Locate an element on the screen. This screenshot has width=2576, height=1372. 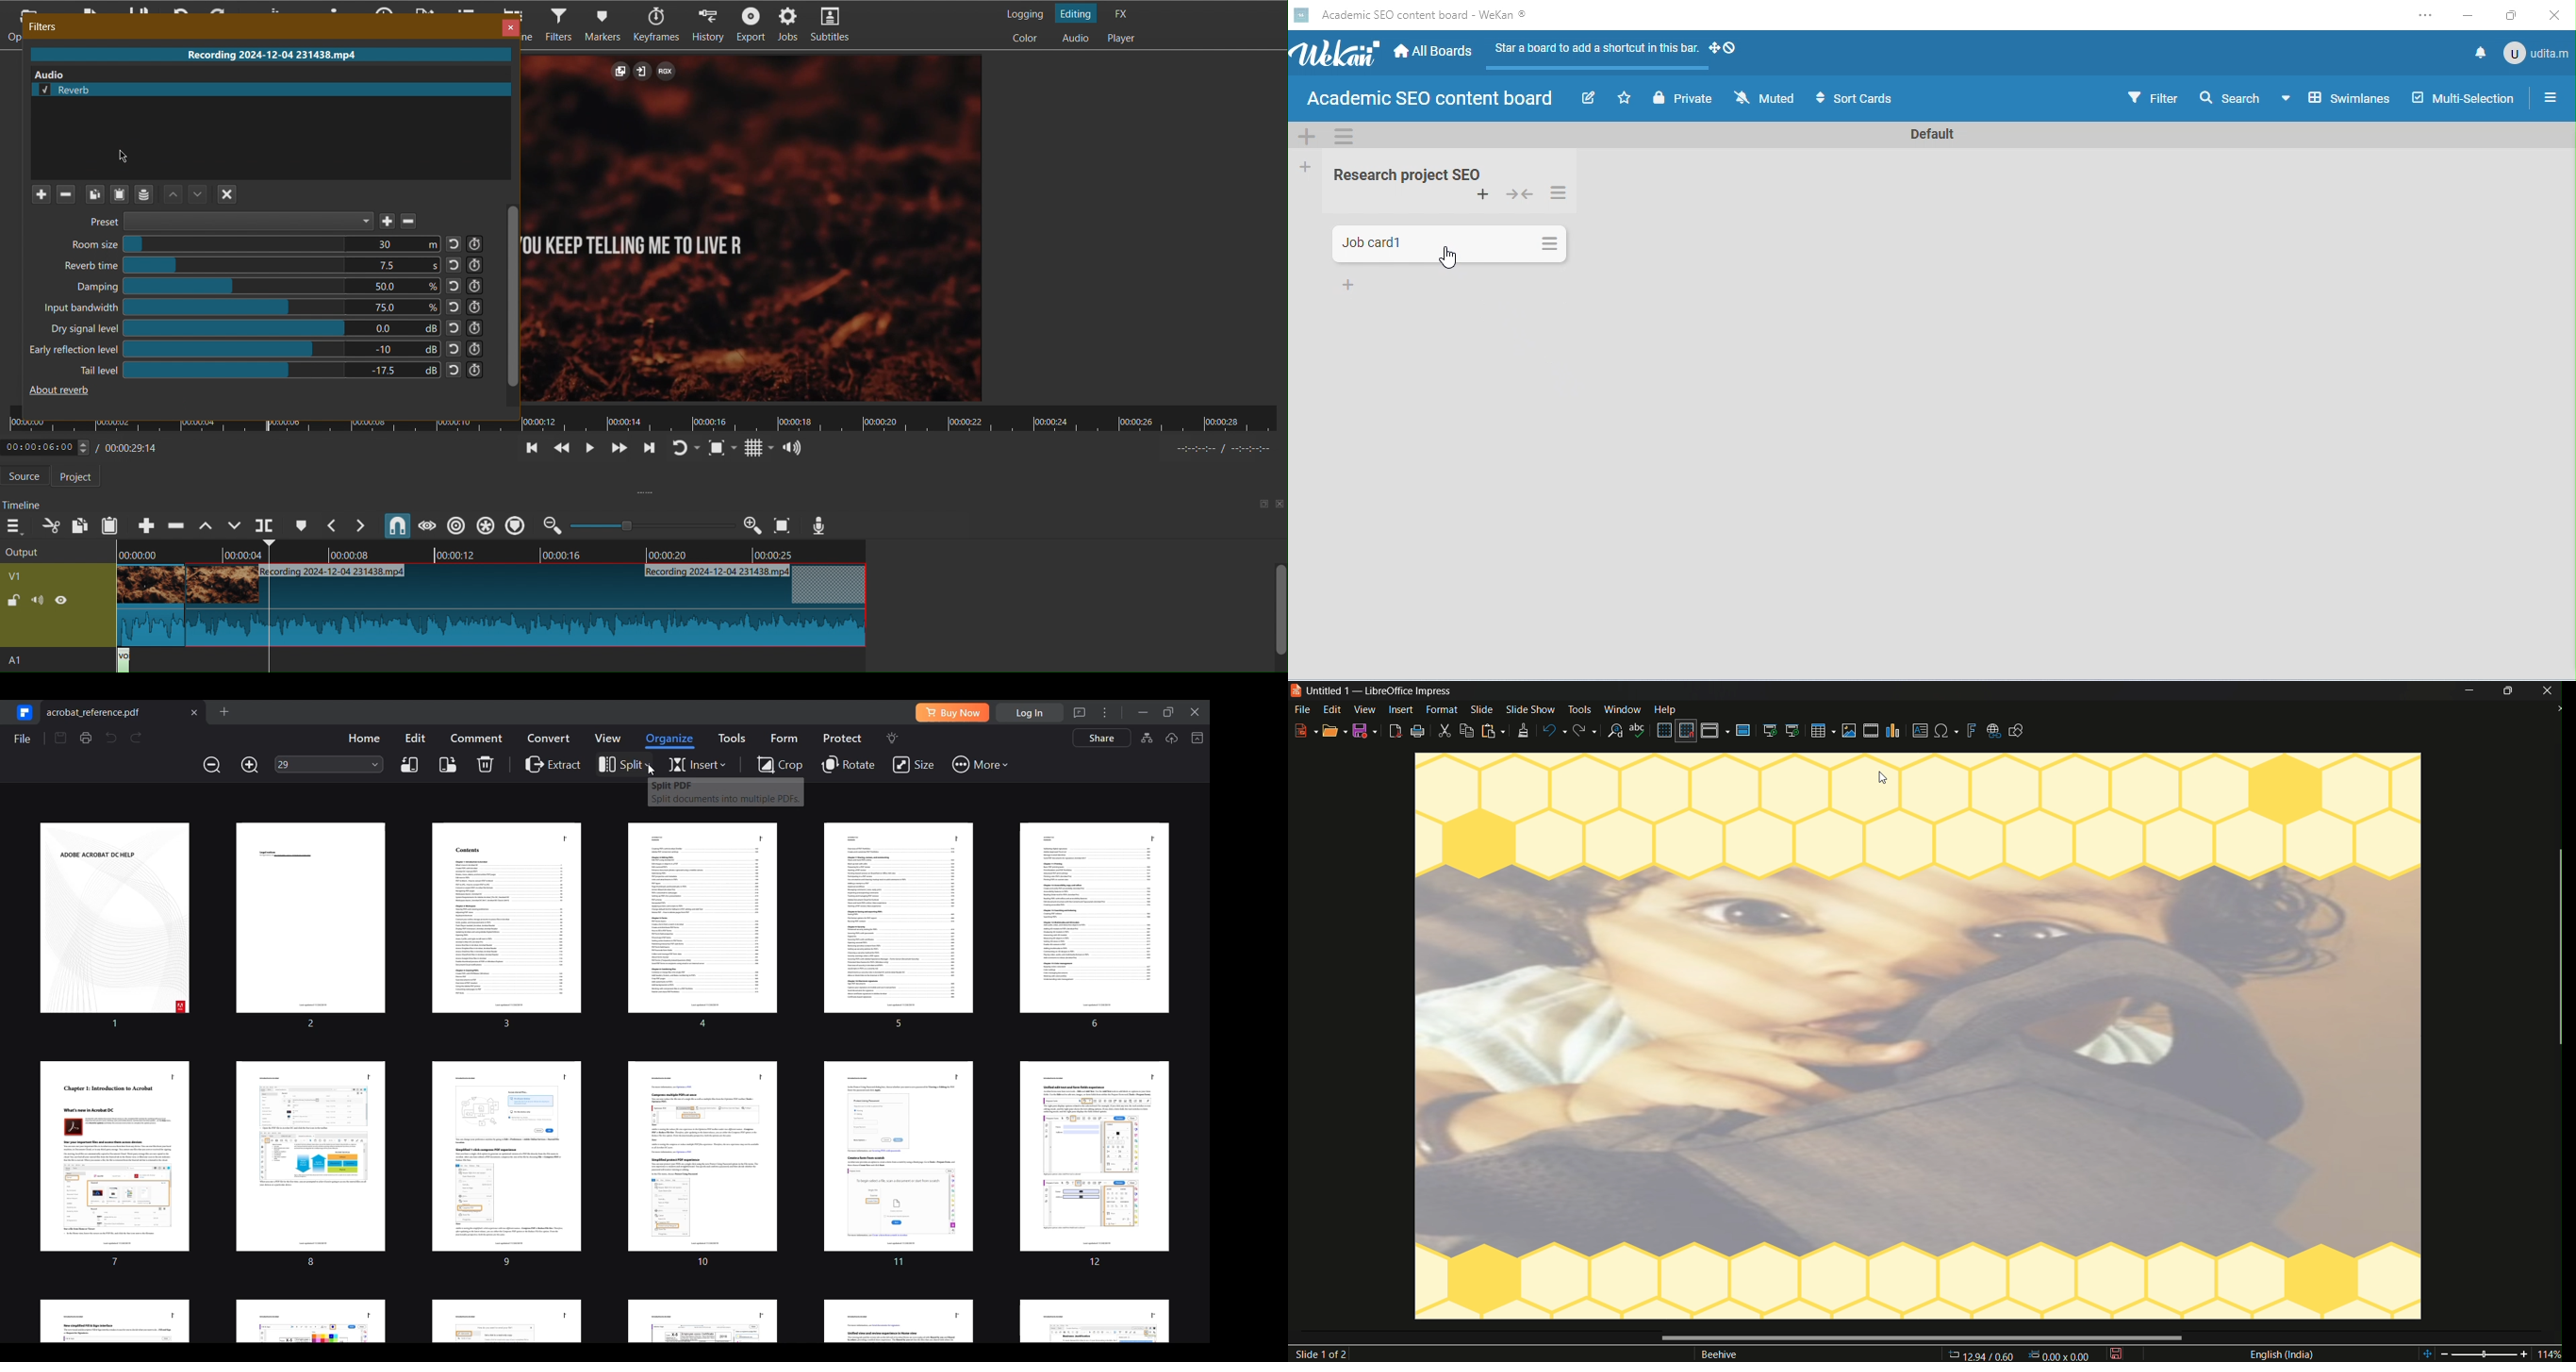
tools is located at coordinates (1579, 710).